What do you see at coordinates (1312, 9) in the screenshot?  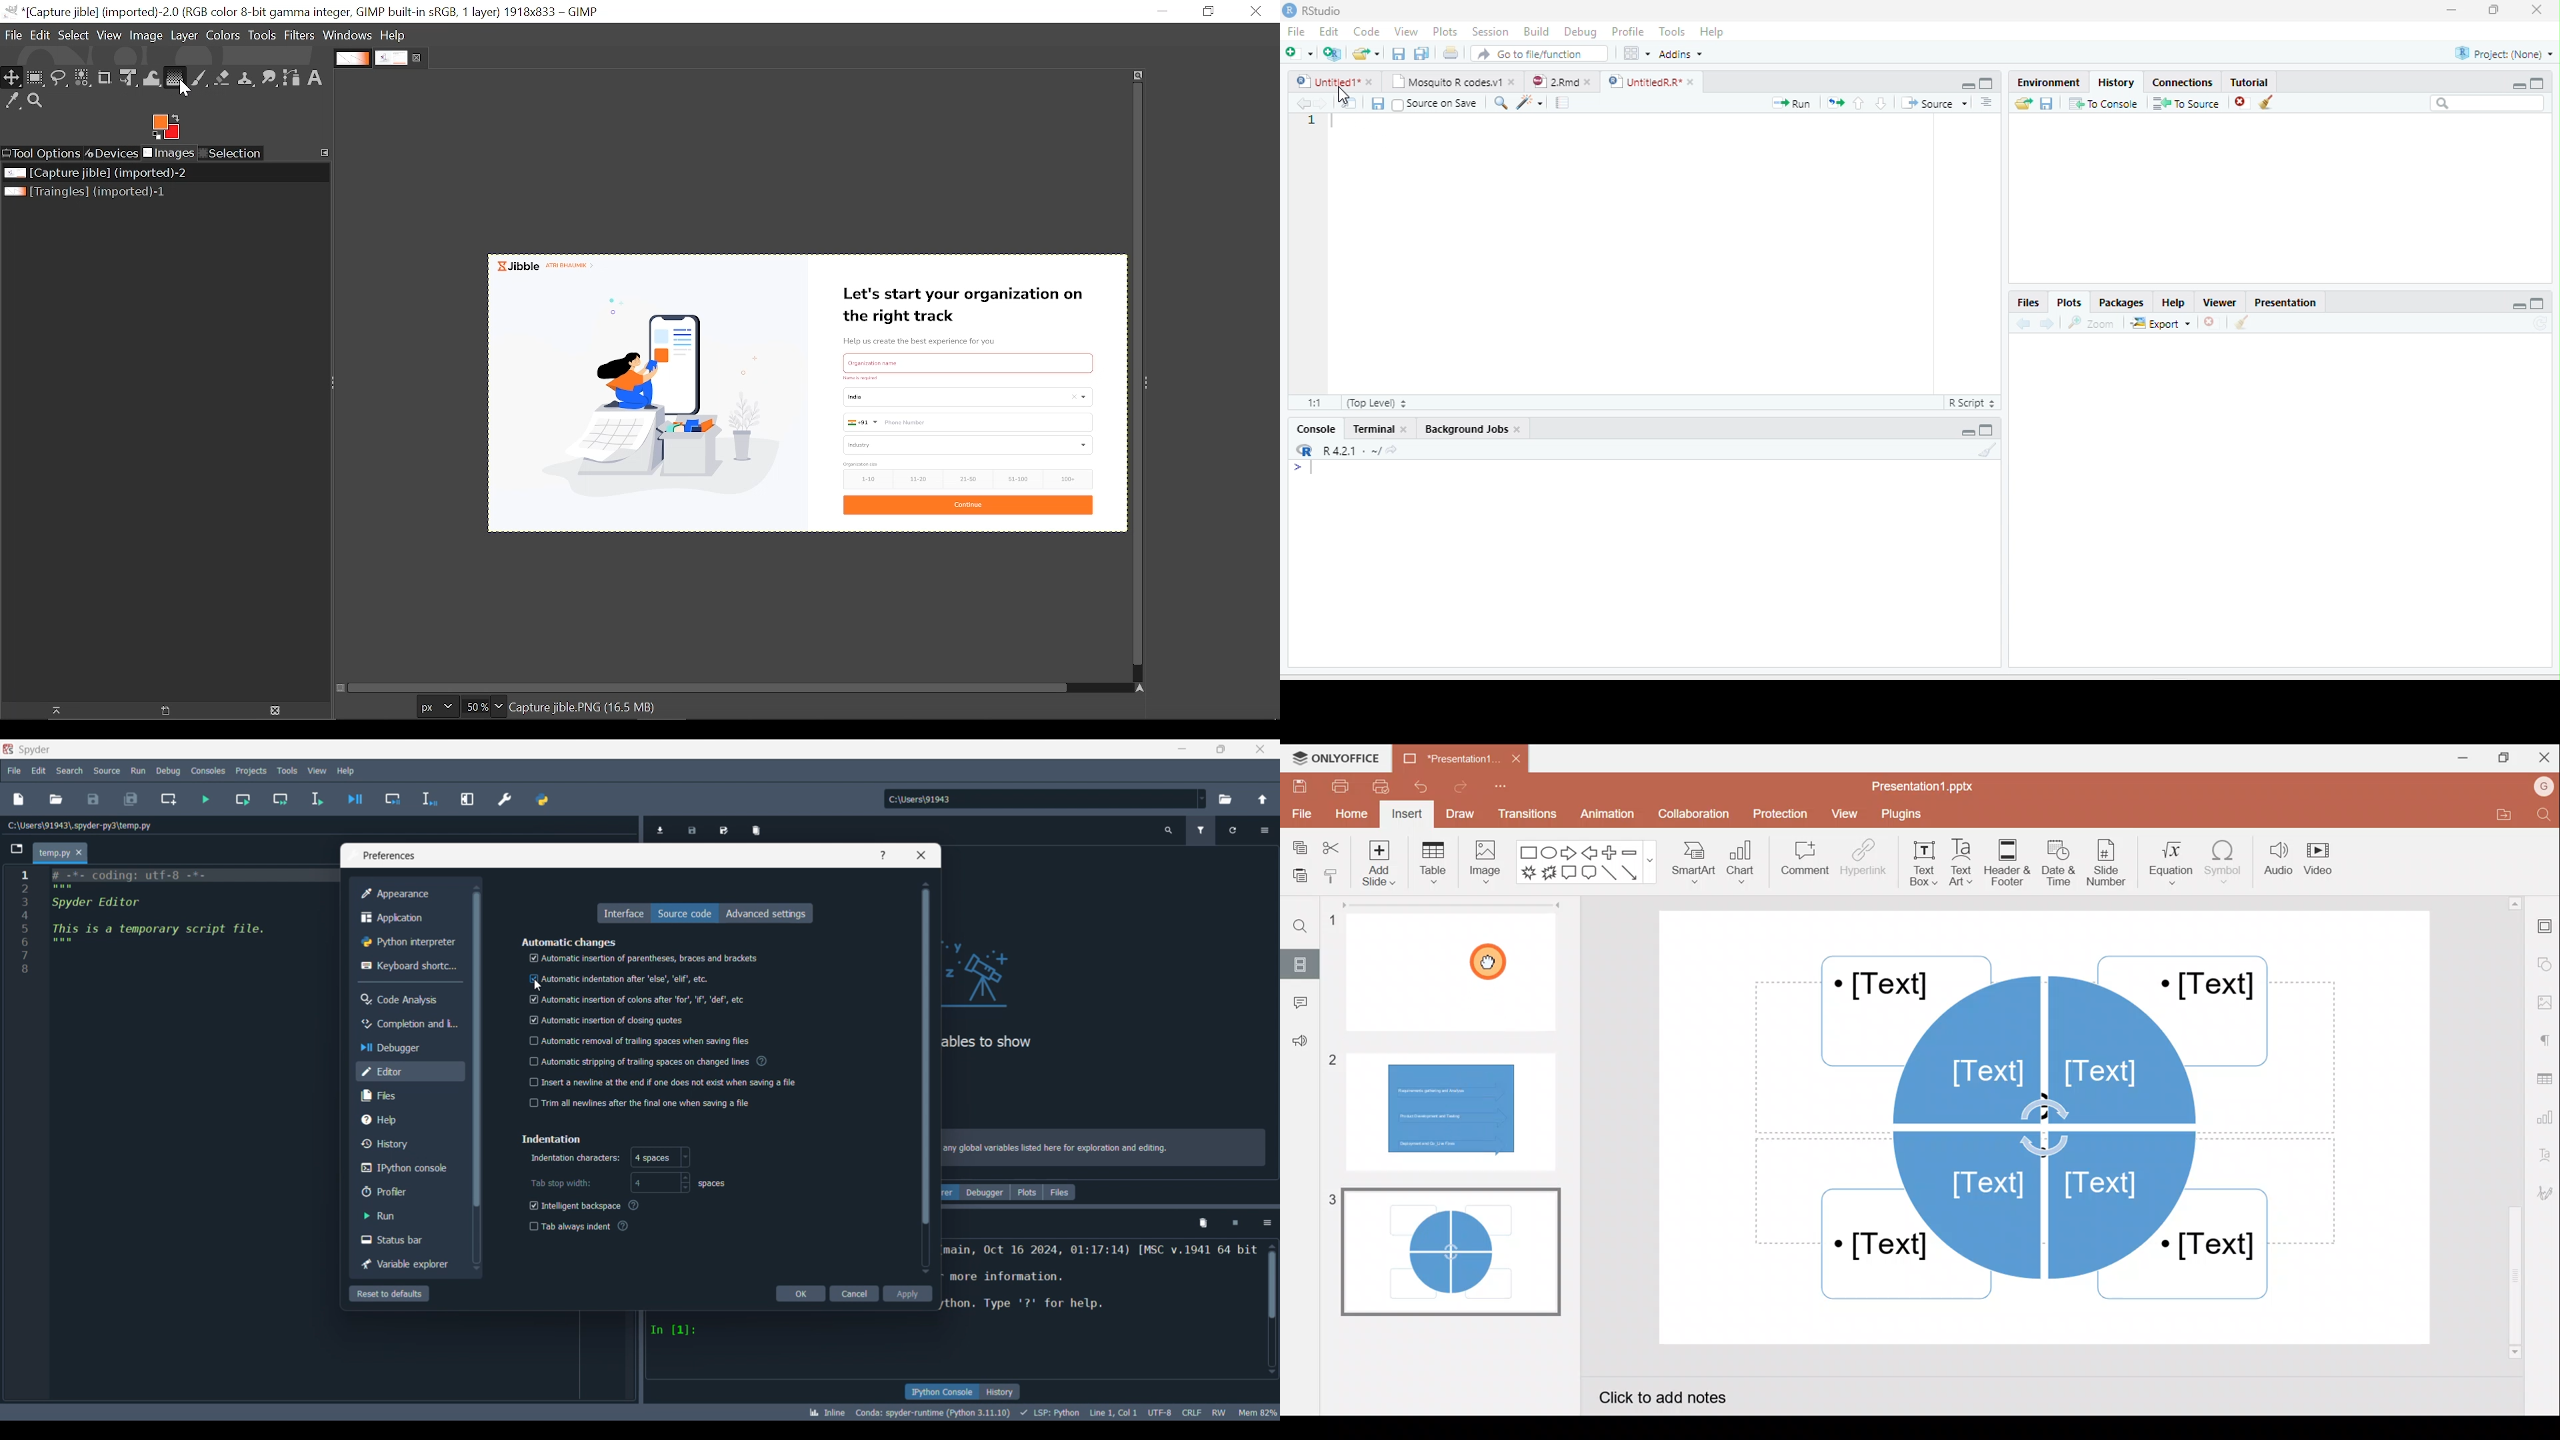 I see `RStudio` at bounding box center [1312, 9].